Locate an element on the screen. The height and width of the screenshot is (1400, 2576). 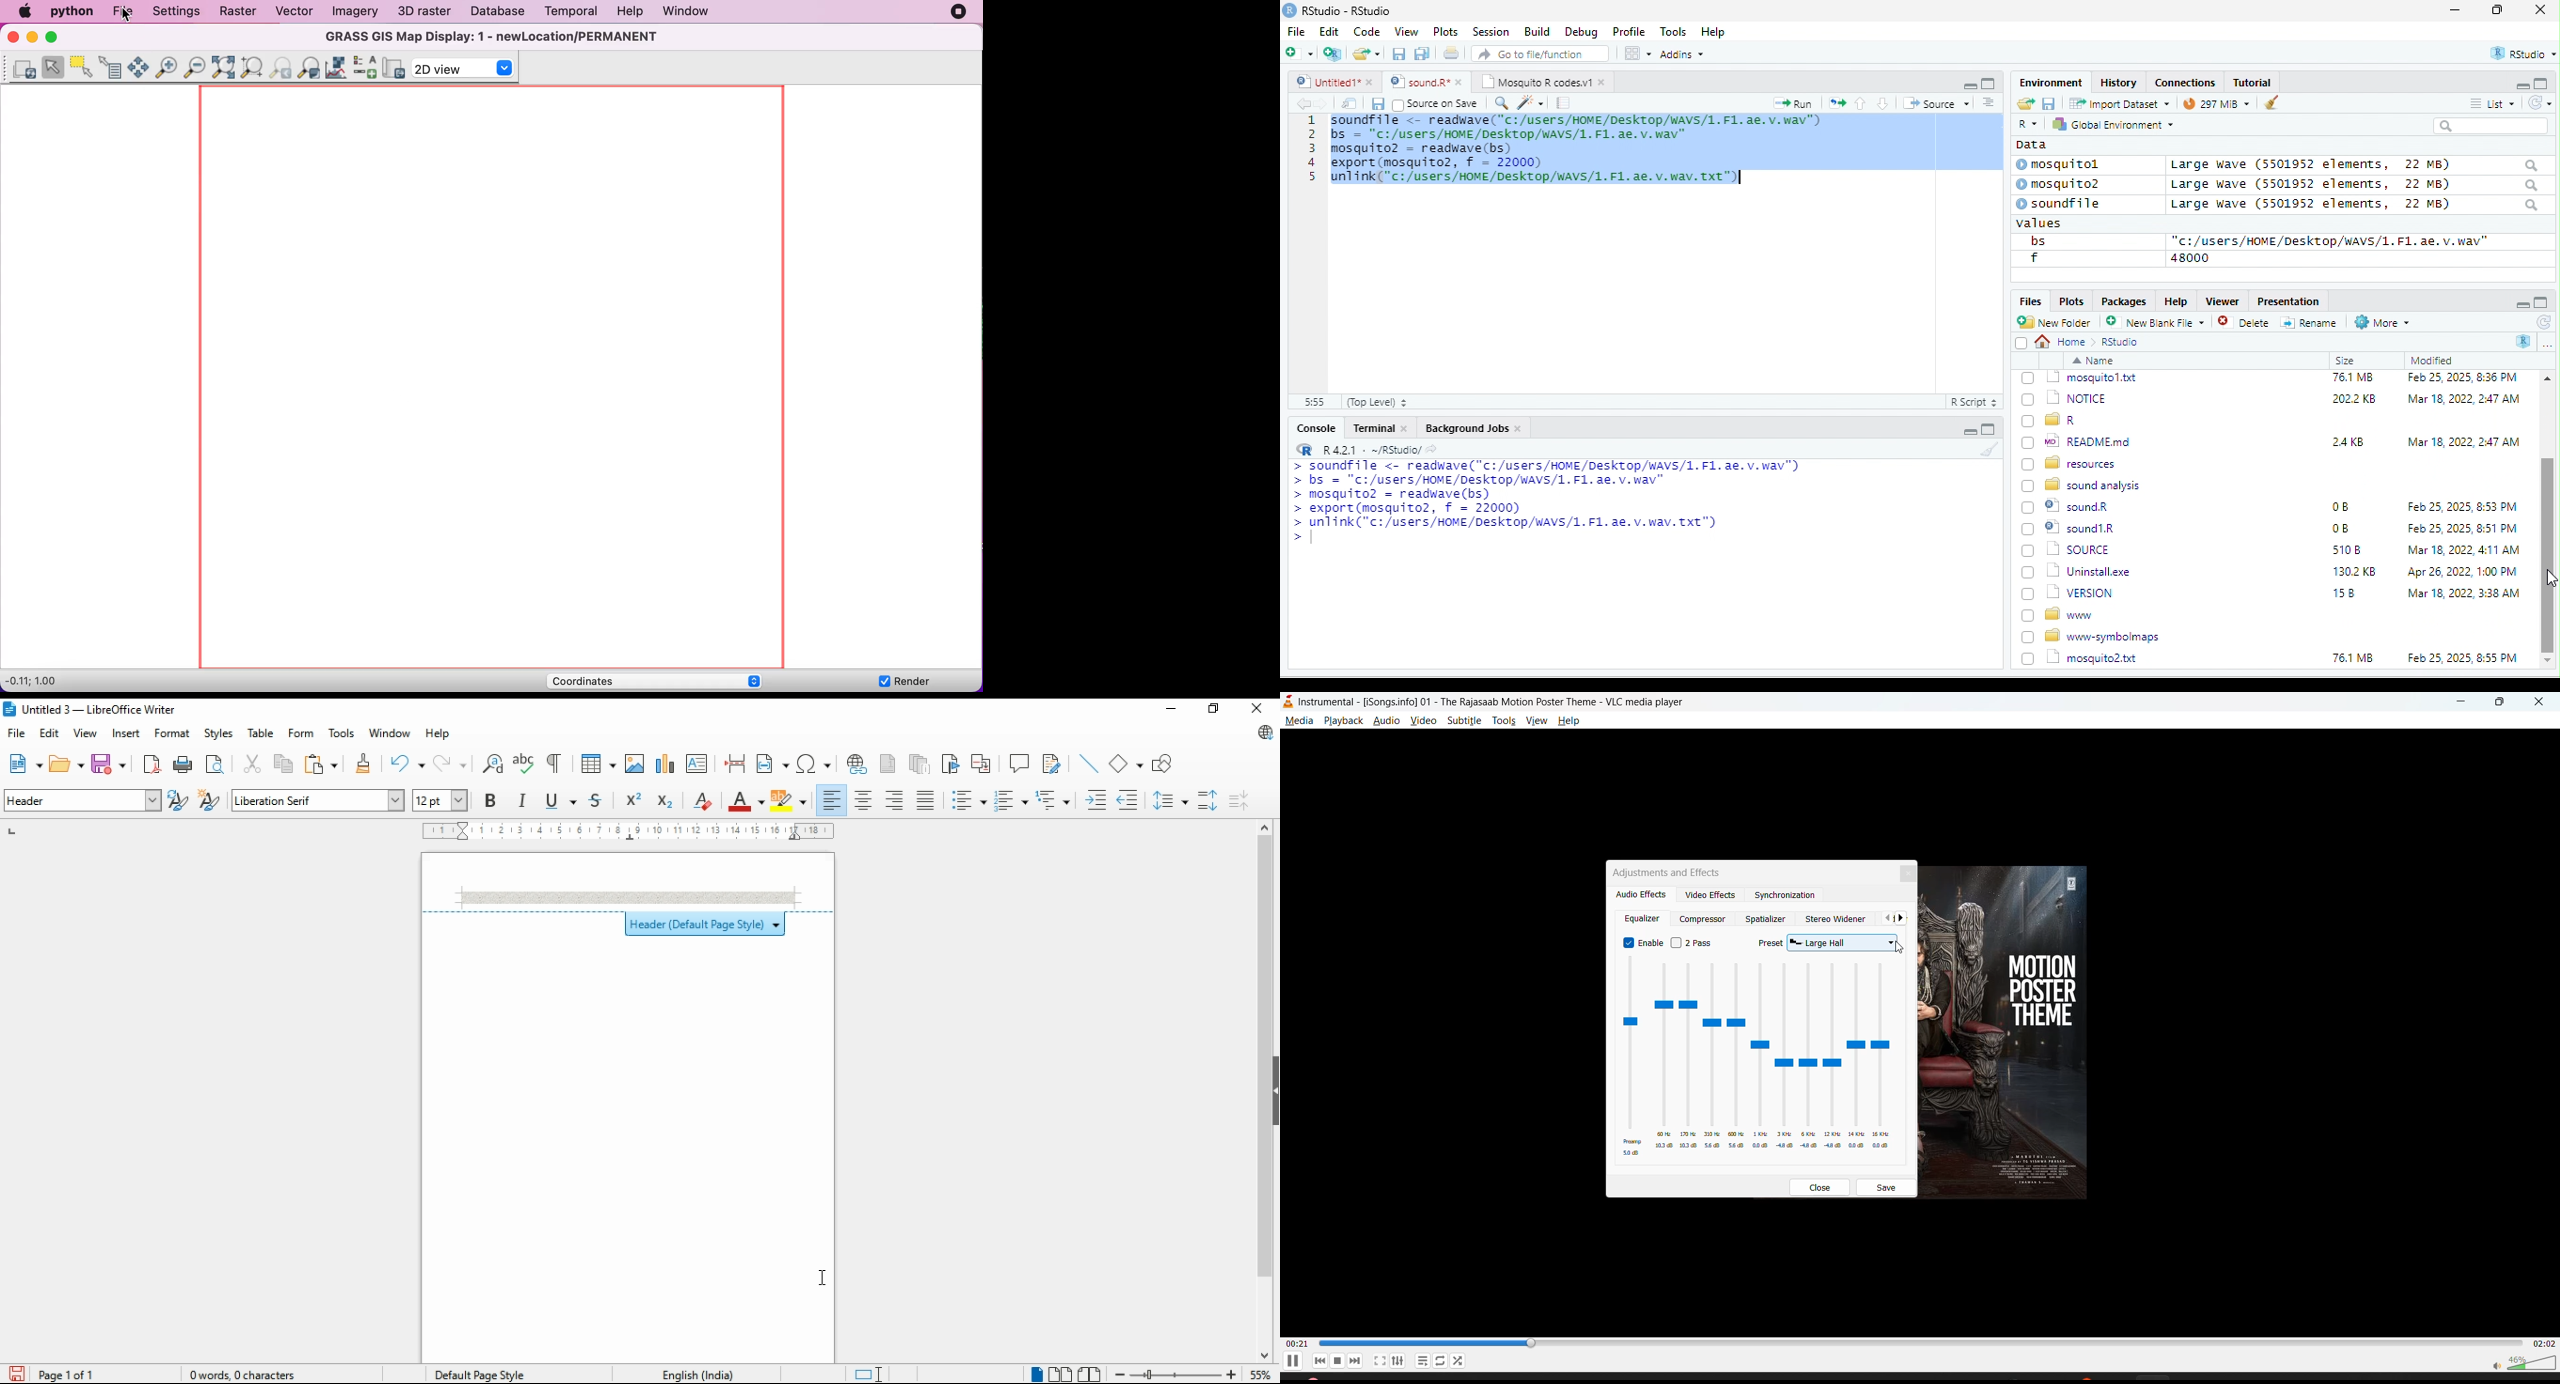
‘| COPYING is located at coordinates (2068, 445).